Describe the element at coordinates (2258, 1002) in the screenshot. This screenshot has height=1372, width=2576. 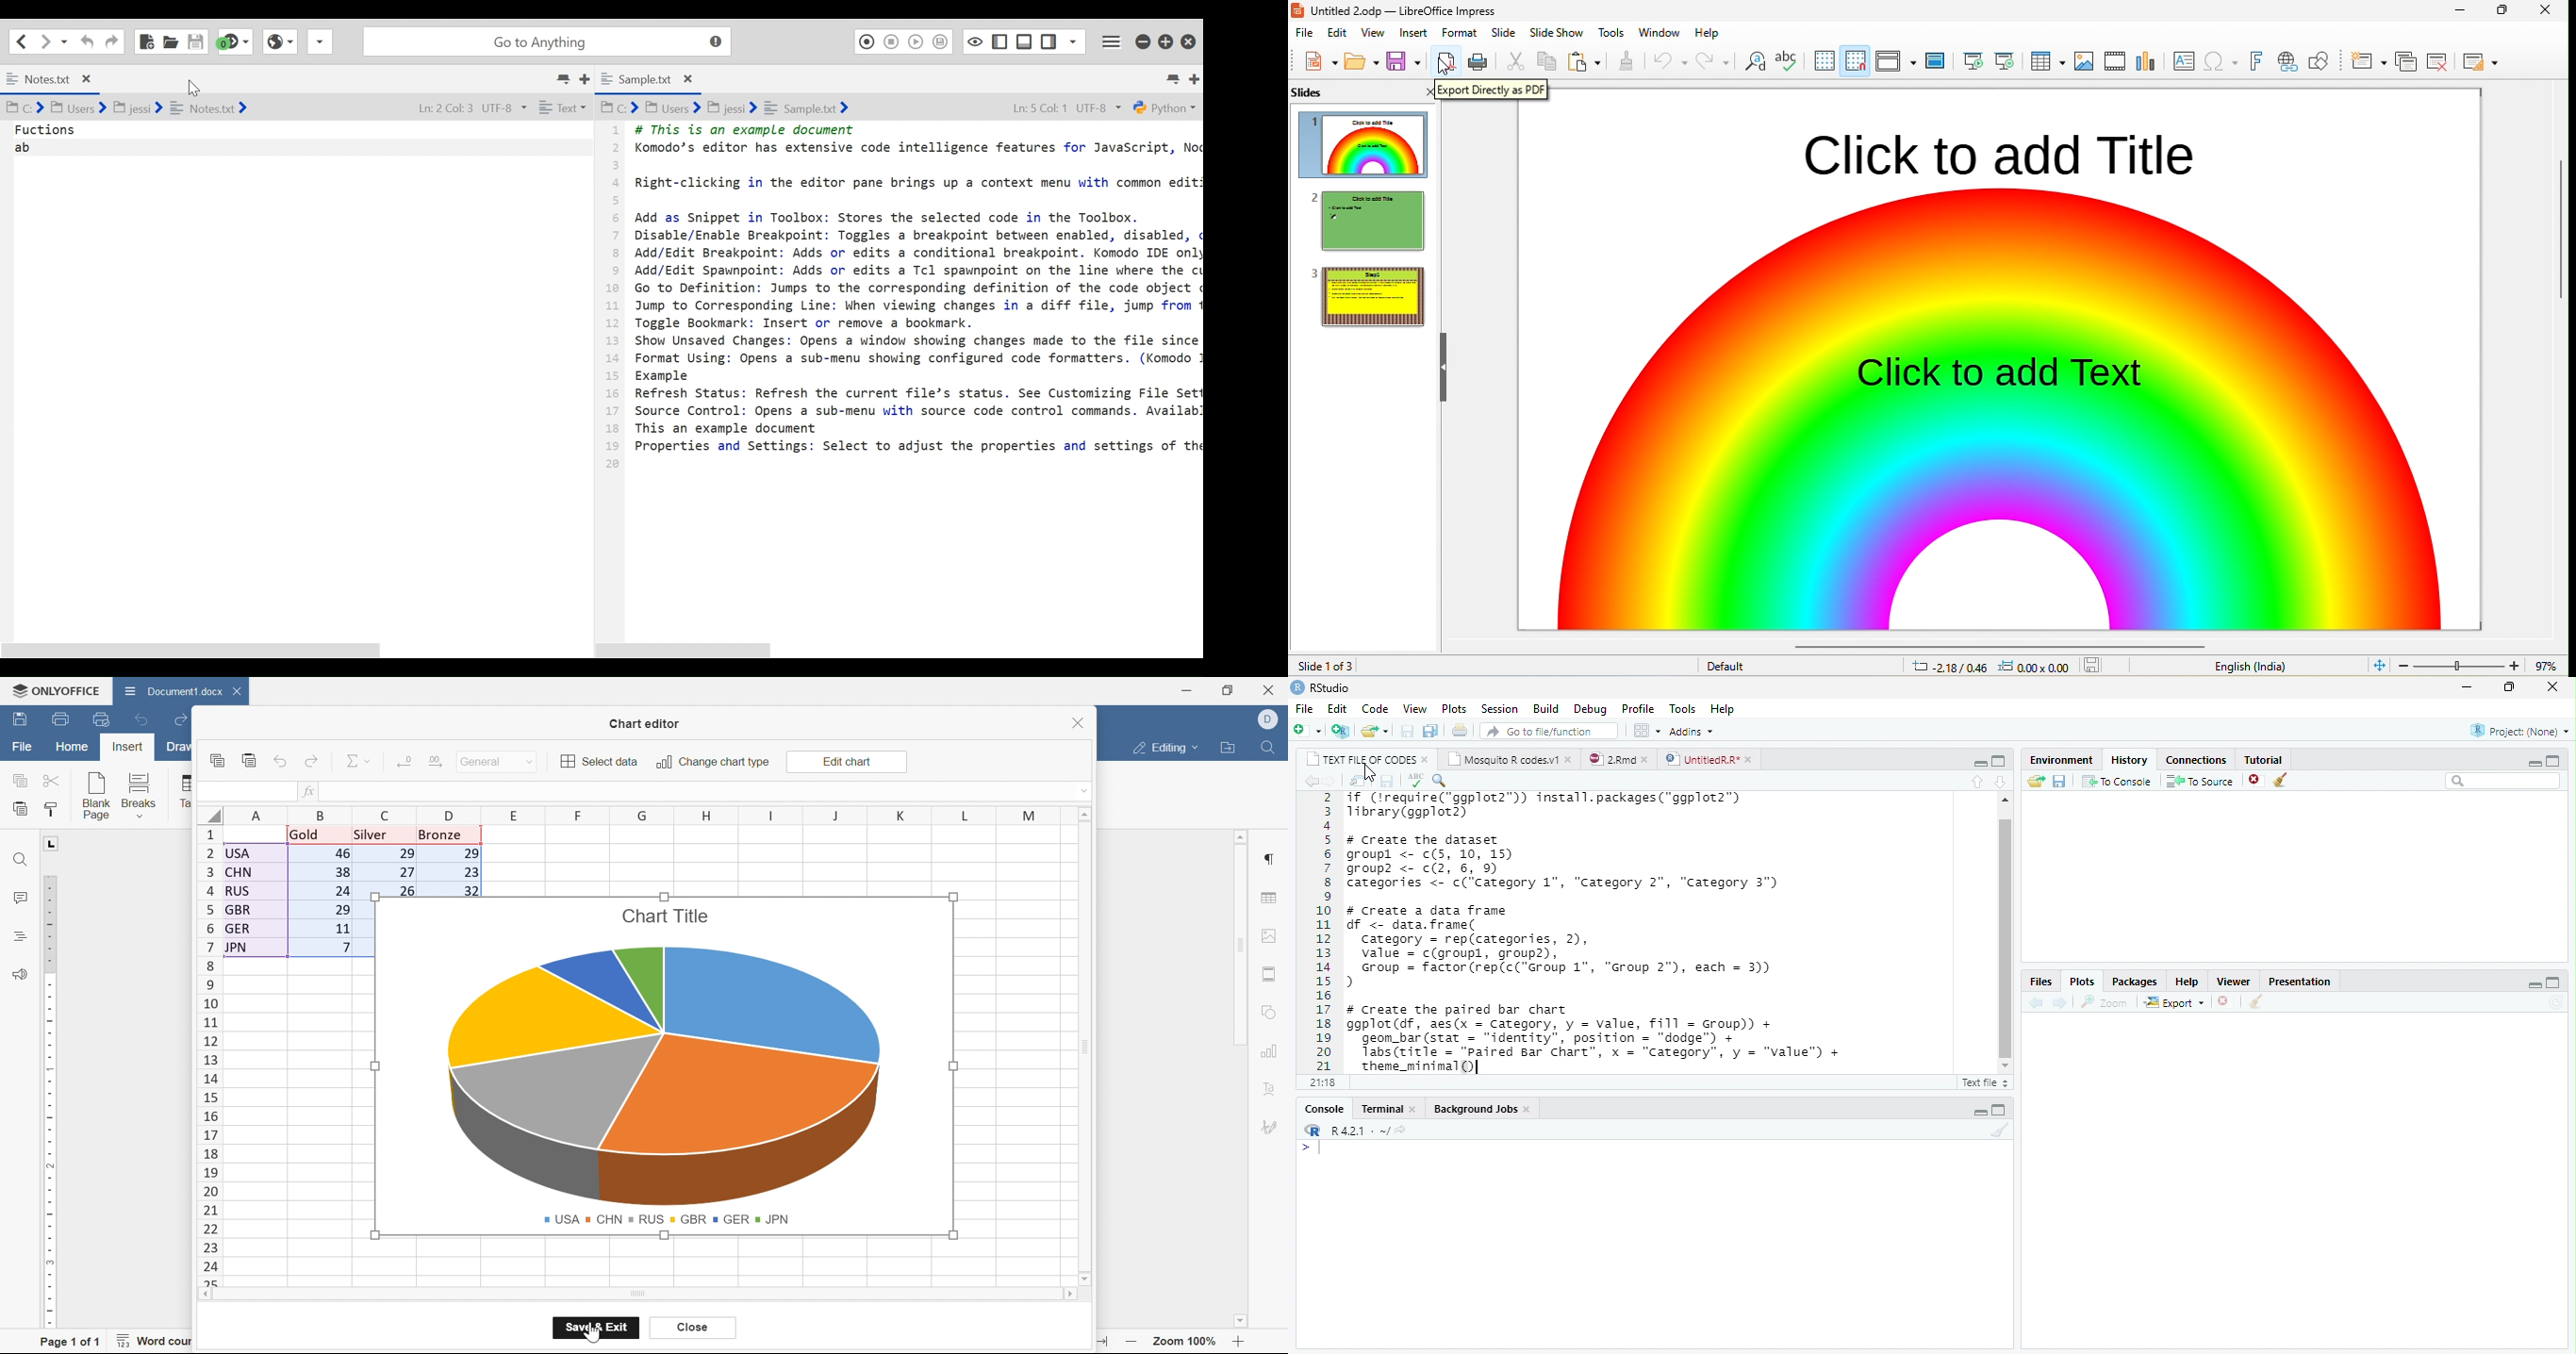
I see `clean` at that location.